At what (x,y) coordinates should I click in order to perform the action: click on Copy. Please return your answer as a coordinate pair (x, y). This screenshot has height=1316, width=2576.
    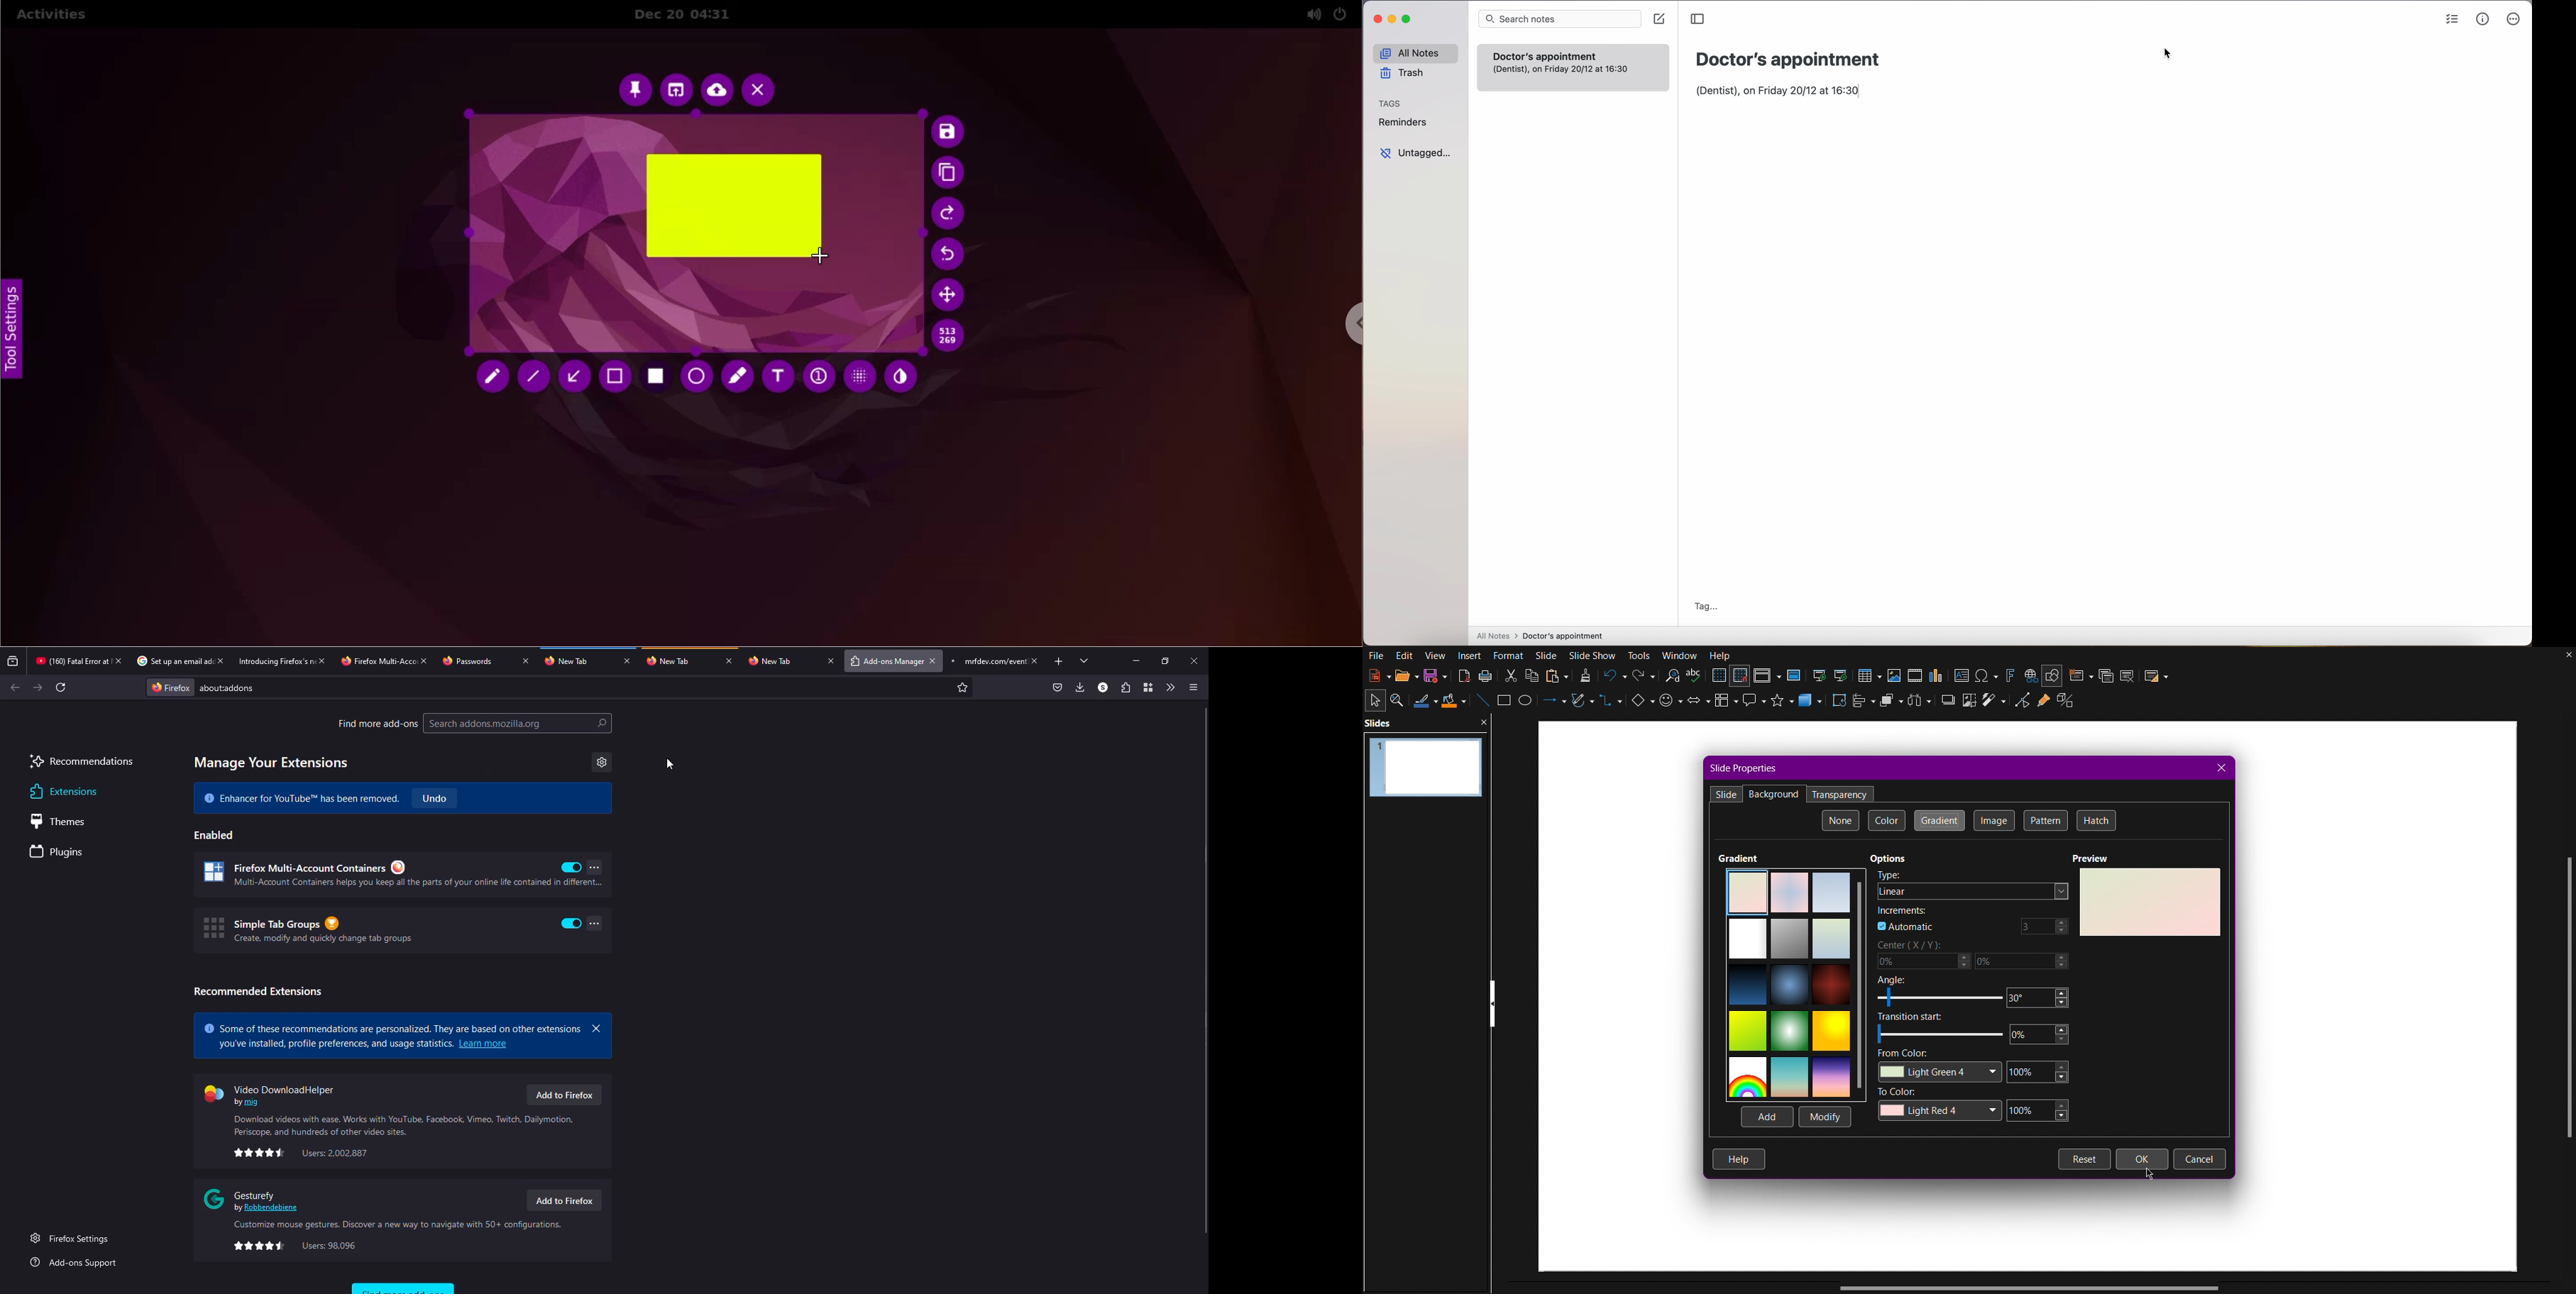
    Looking at the image, I should click on (1533, 675).